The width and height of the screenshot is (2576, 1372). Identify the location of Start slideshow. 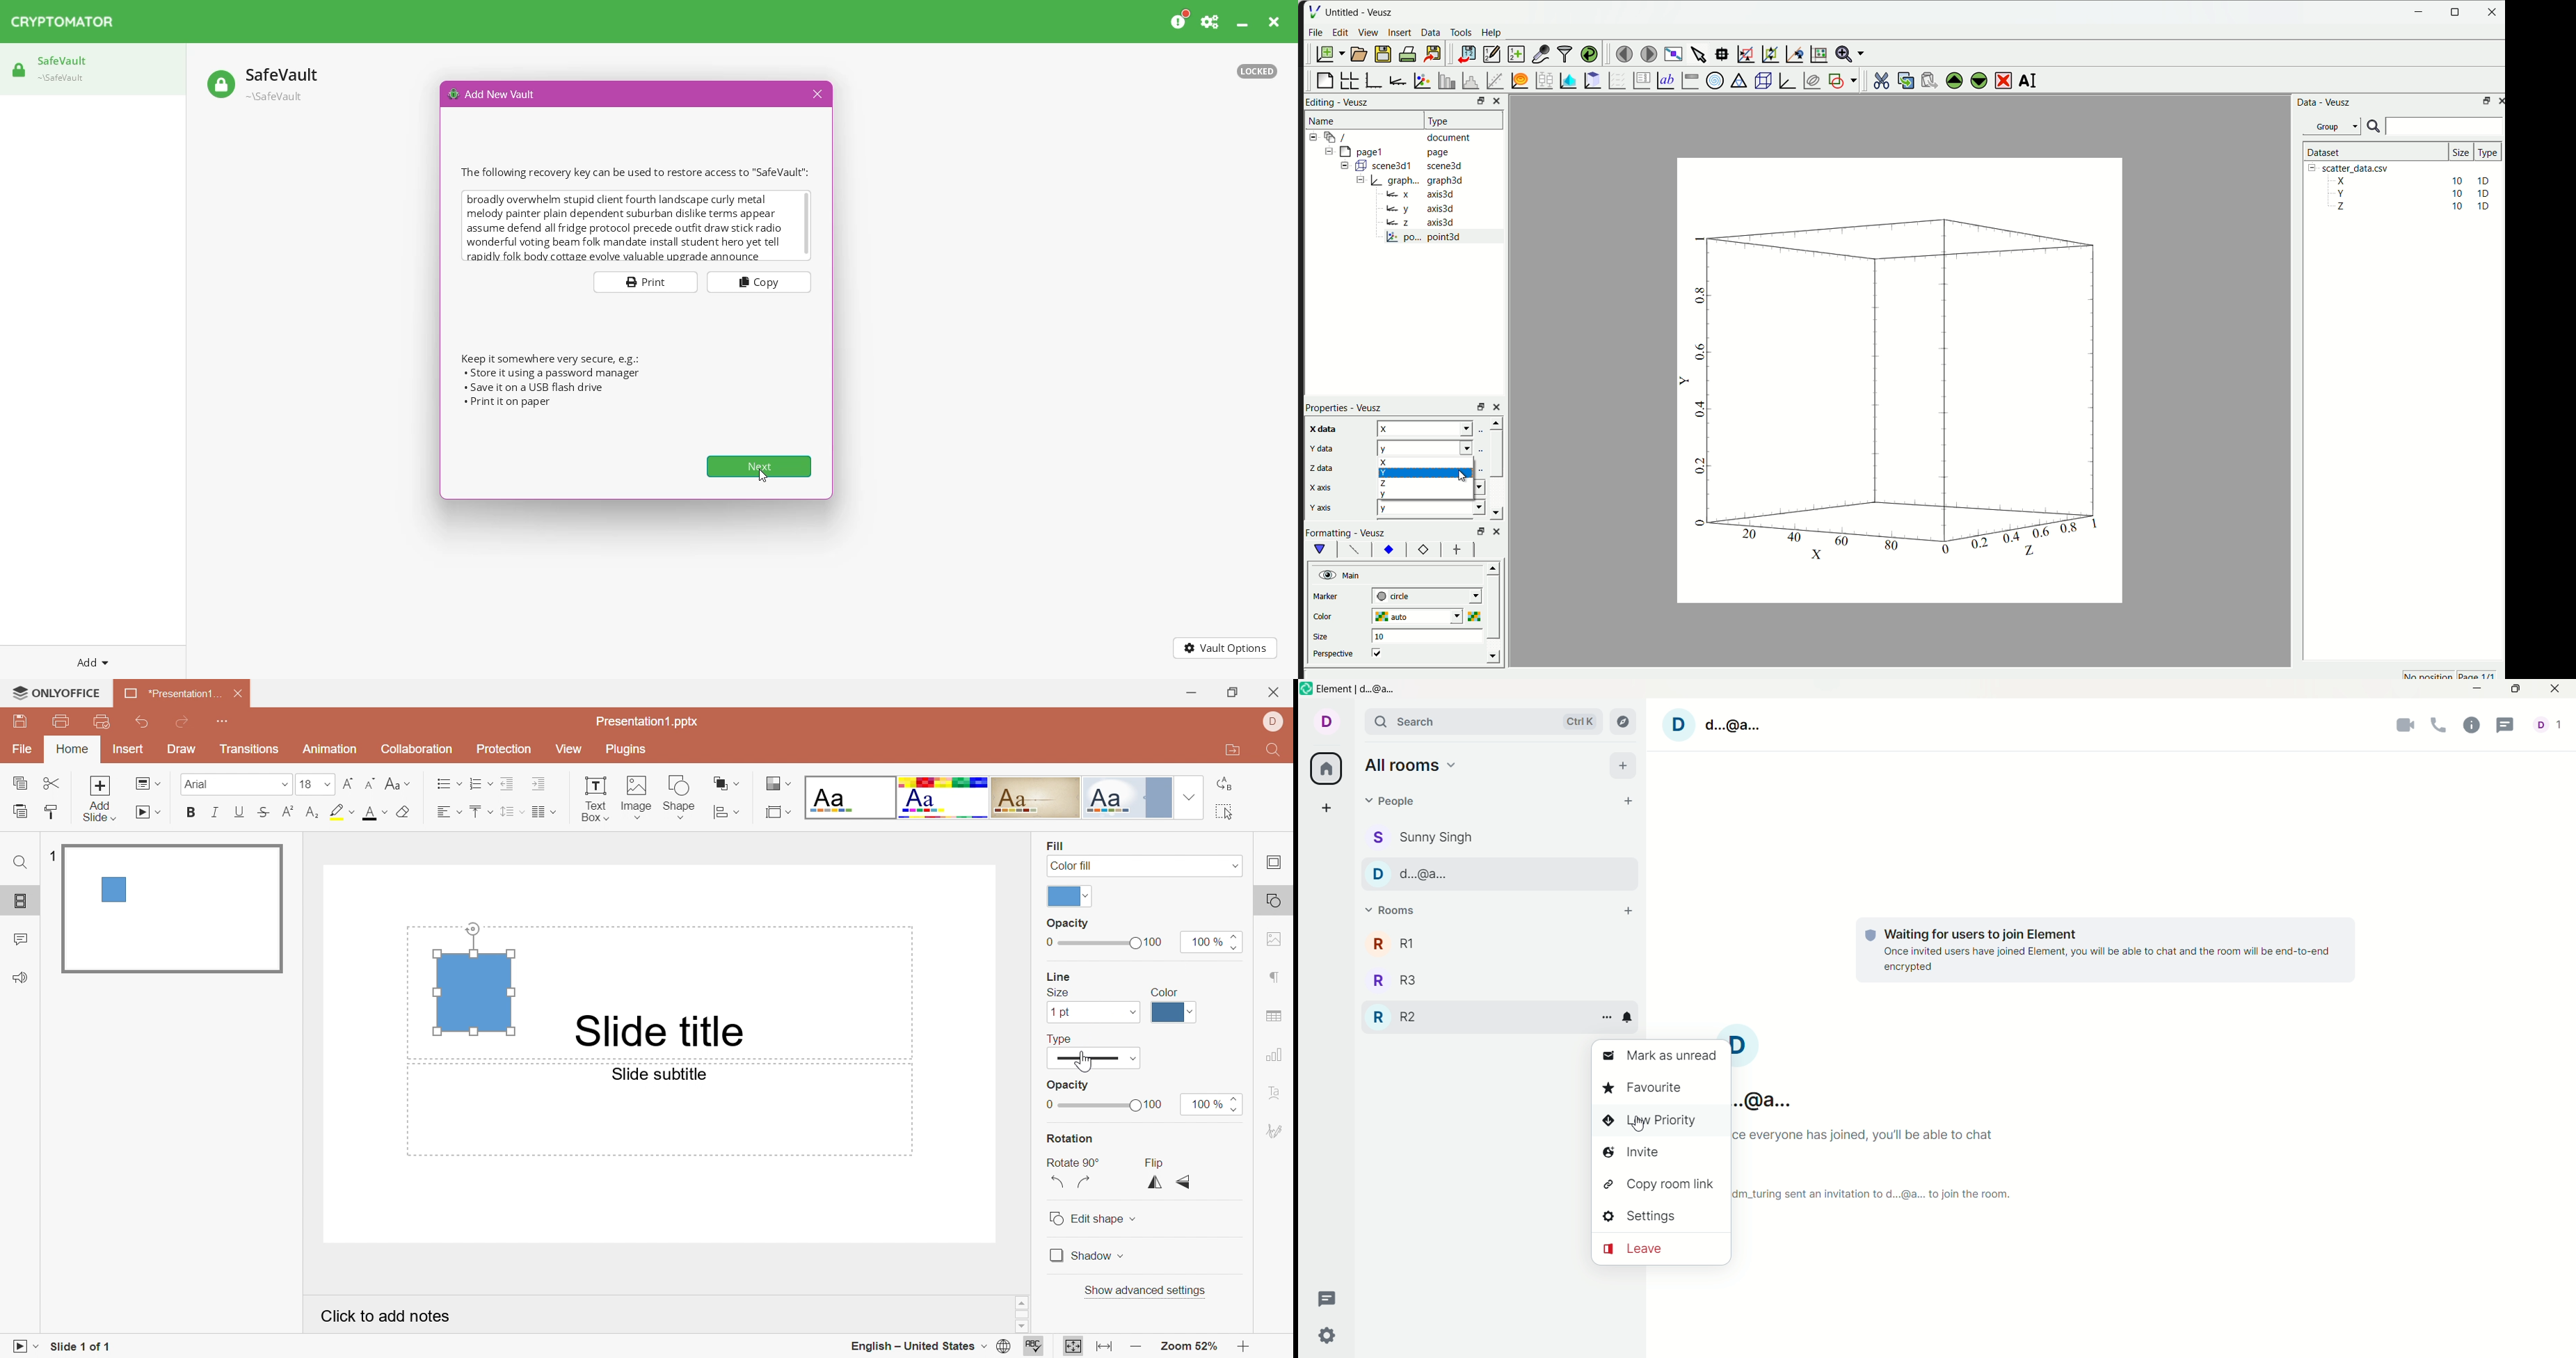
(150, 813).